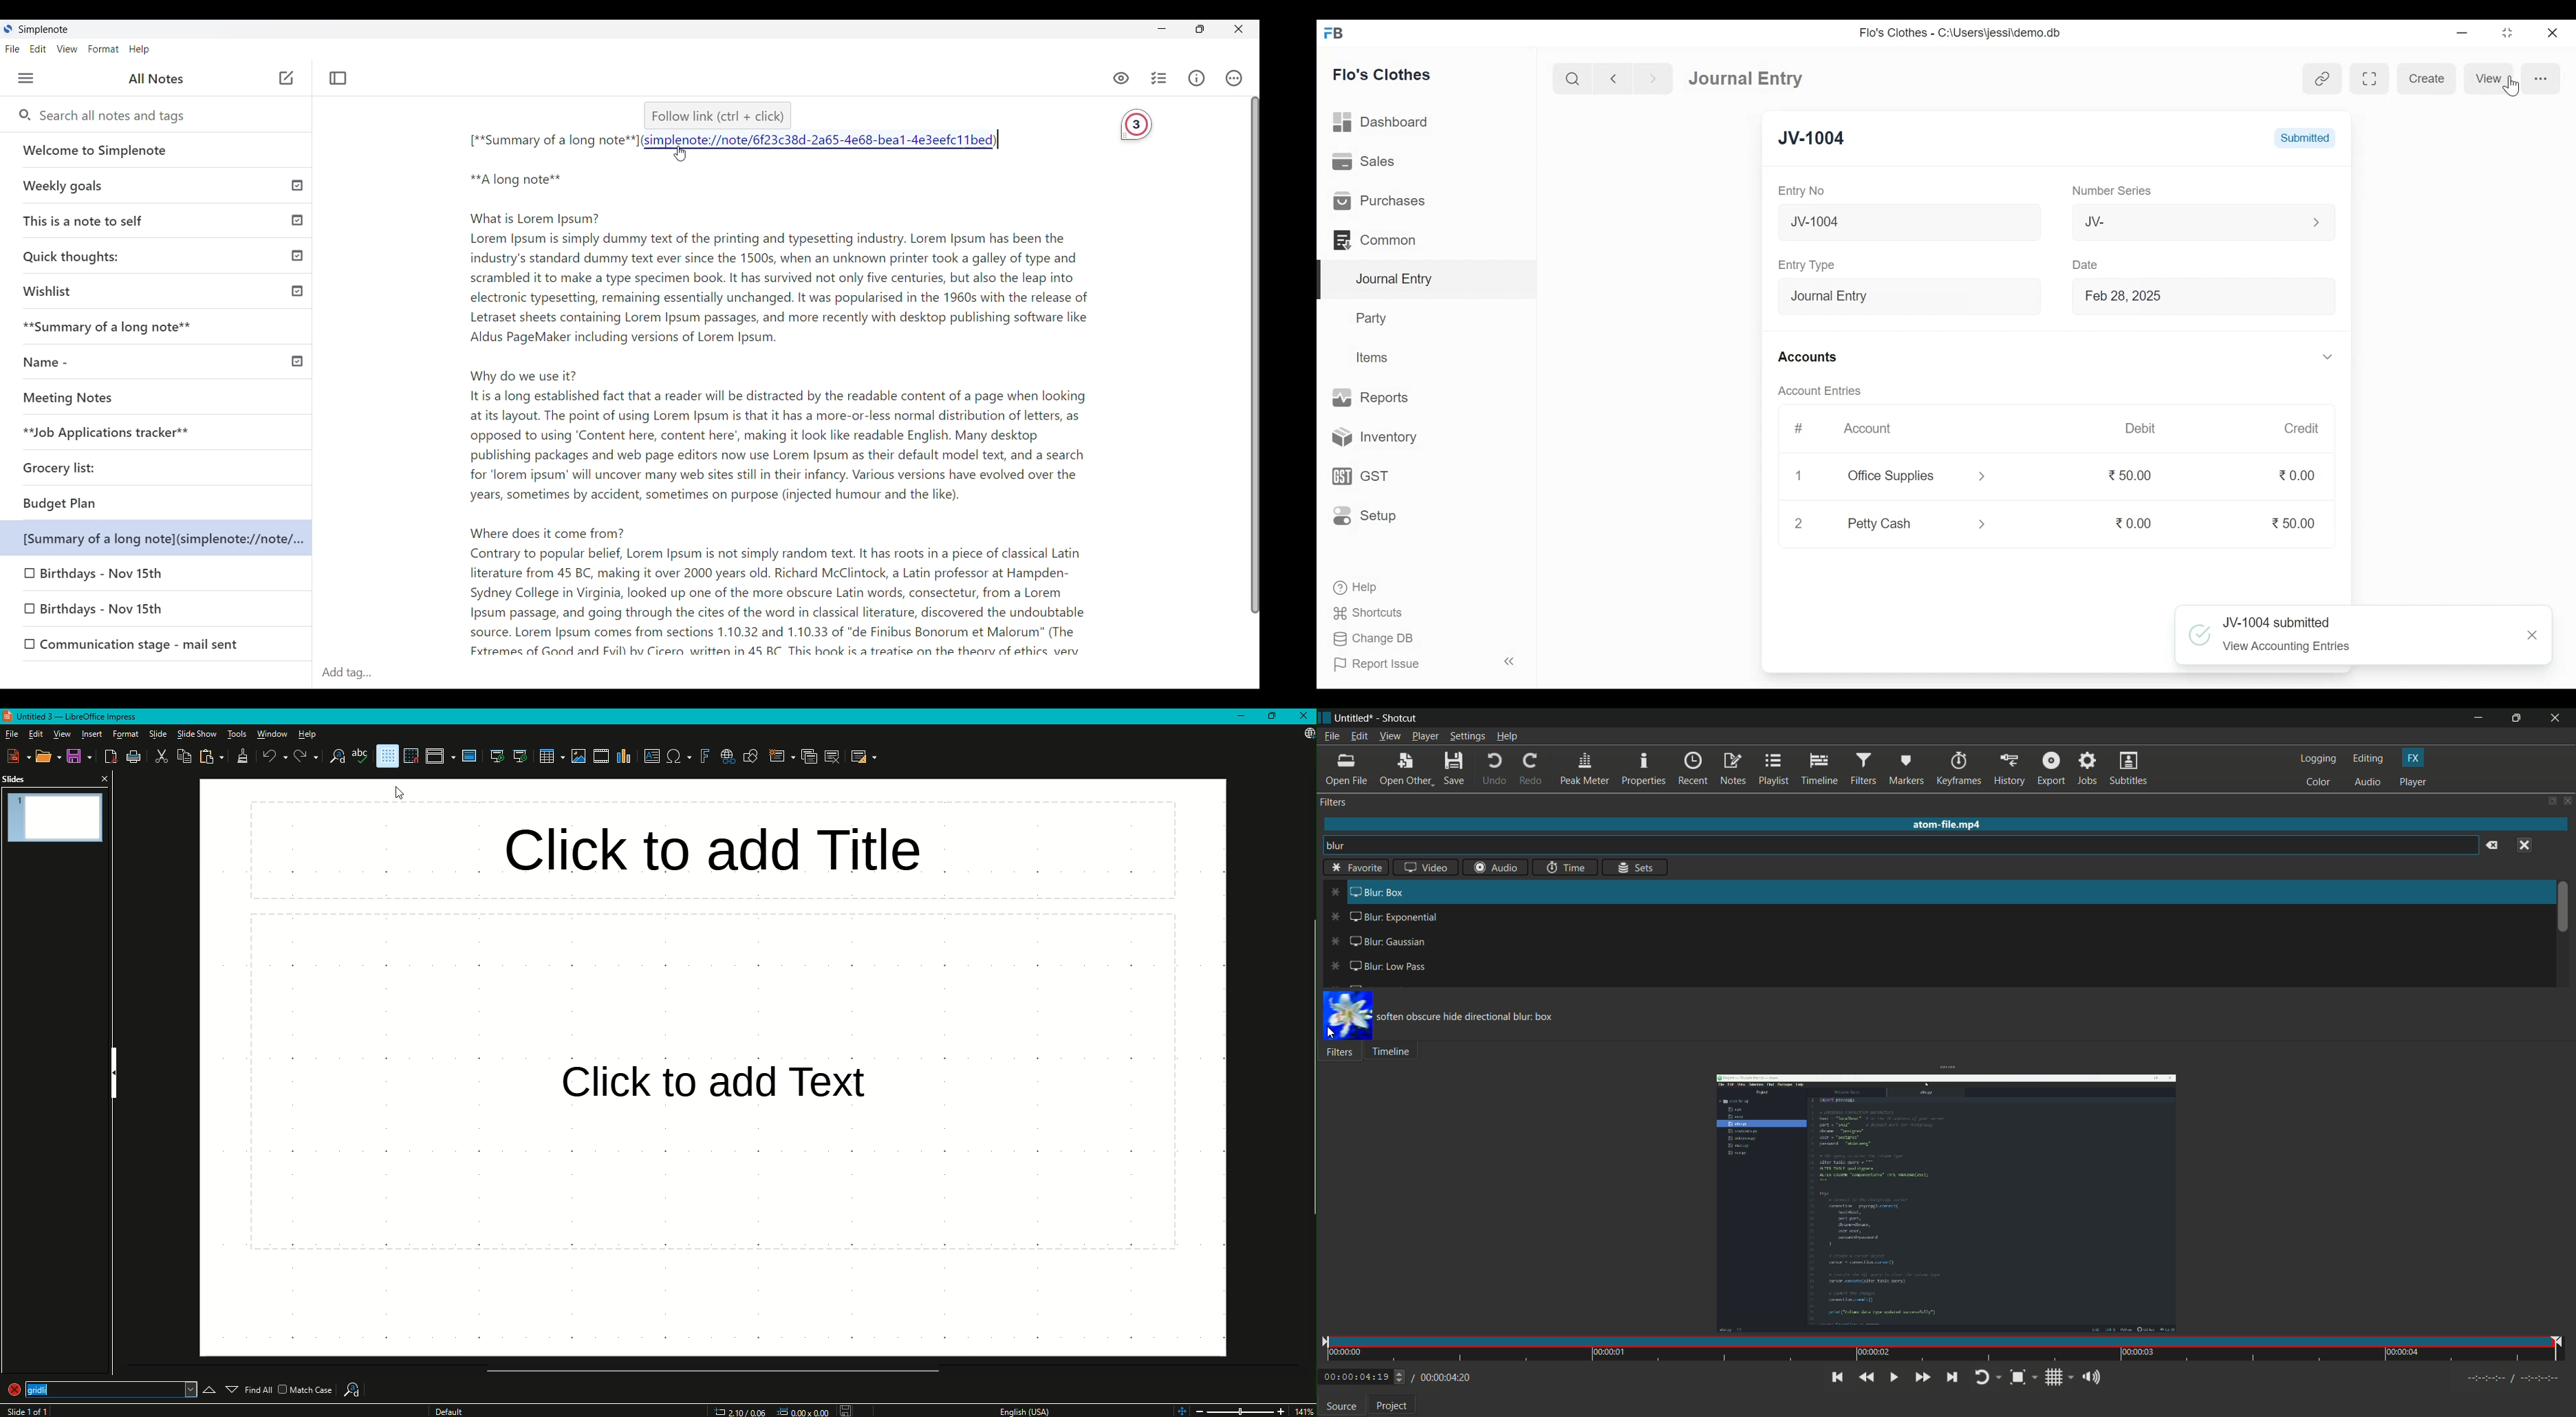 The height and width of the screenshot is (1428, 2576). What do you see at coordinates (2173, 222) in the screenshot?
I see `JV-` at bounding box center [2173, 222].